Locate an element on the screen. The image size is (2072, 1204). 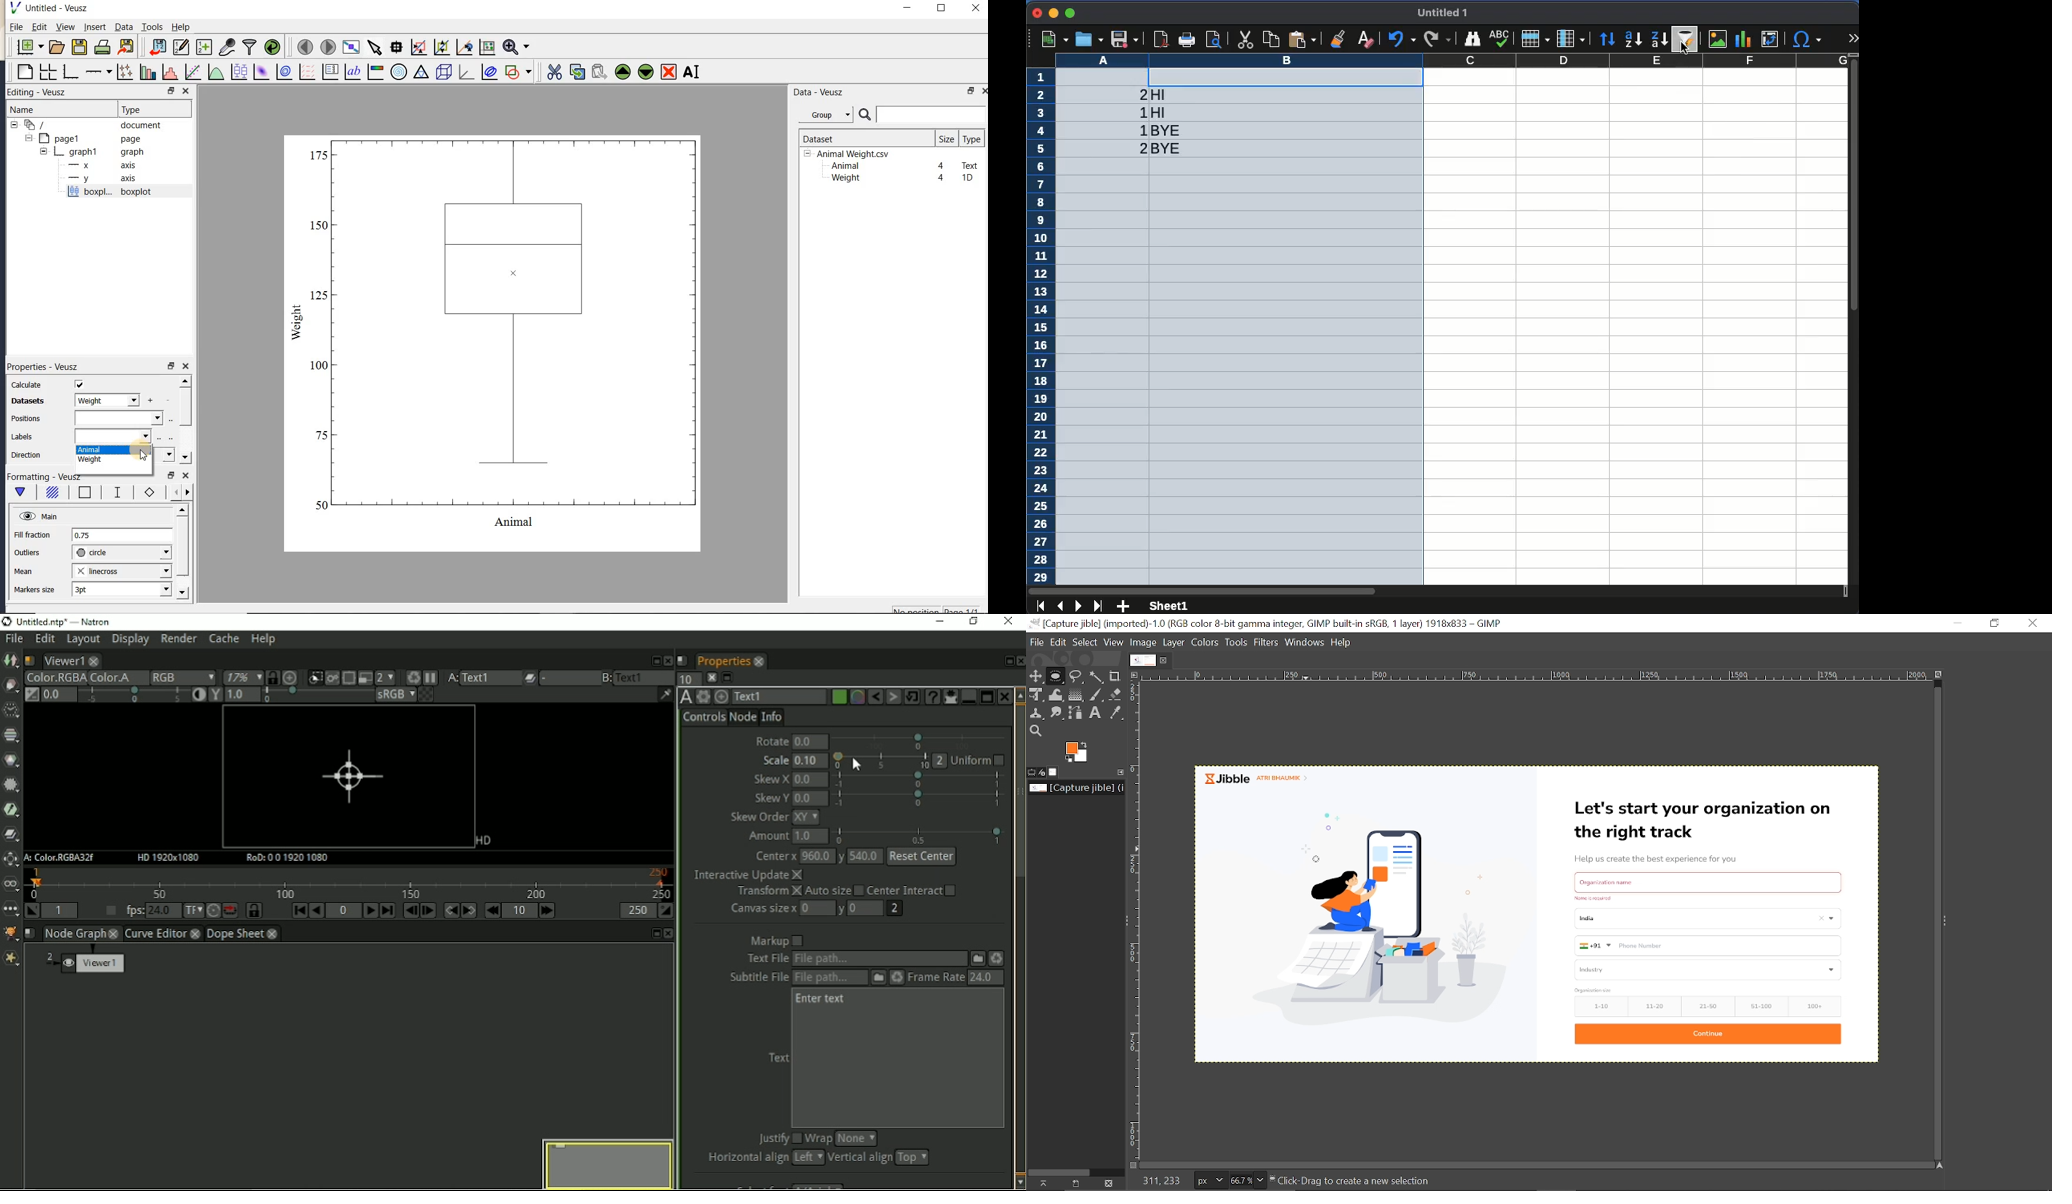
save the document is located at coordinates (79, 48).